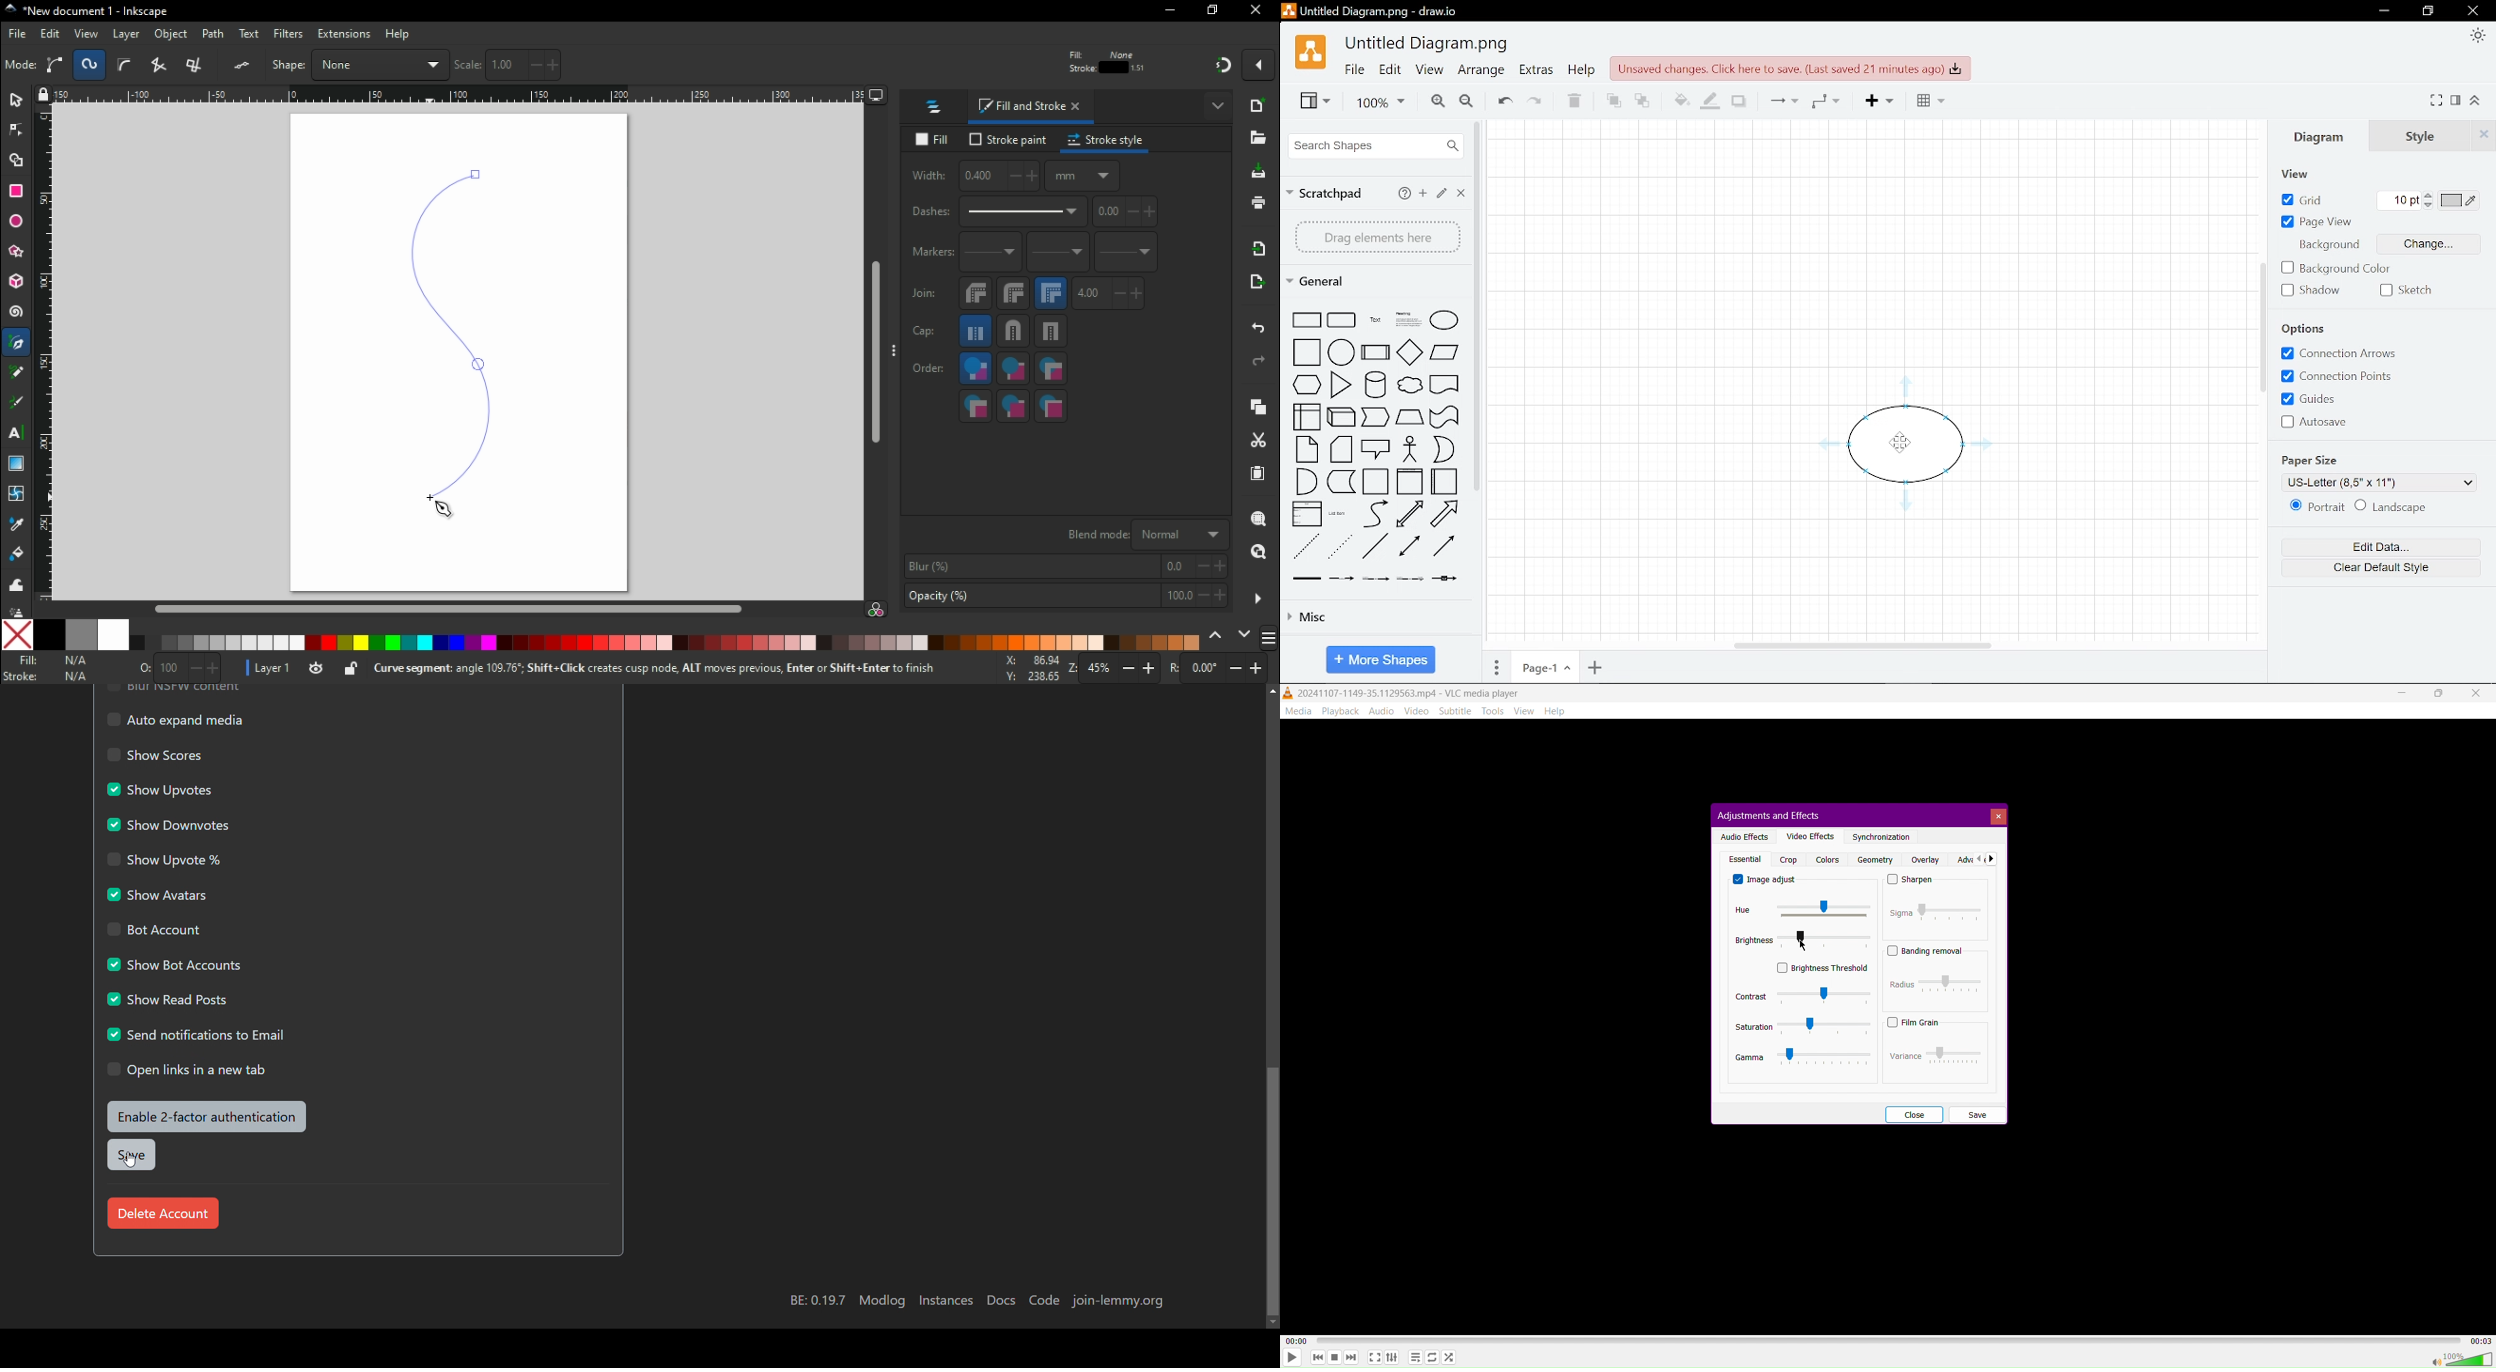 The height and width of the screenshot is (1372, 2520). I want to click on View, so click(2293, 174).